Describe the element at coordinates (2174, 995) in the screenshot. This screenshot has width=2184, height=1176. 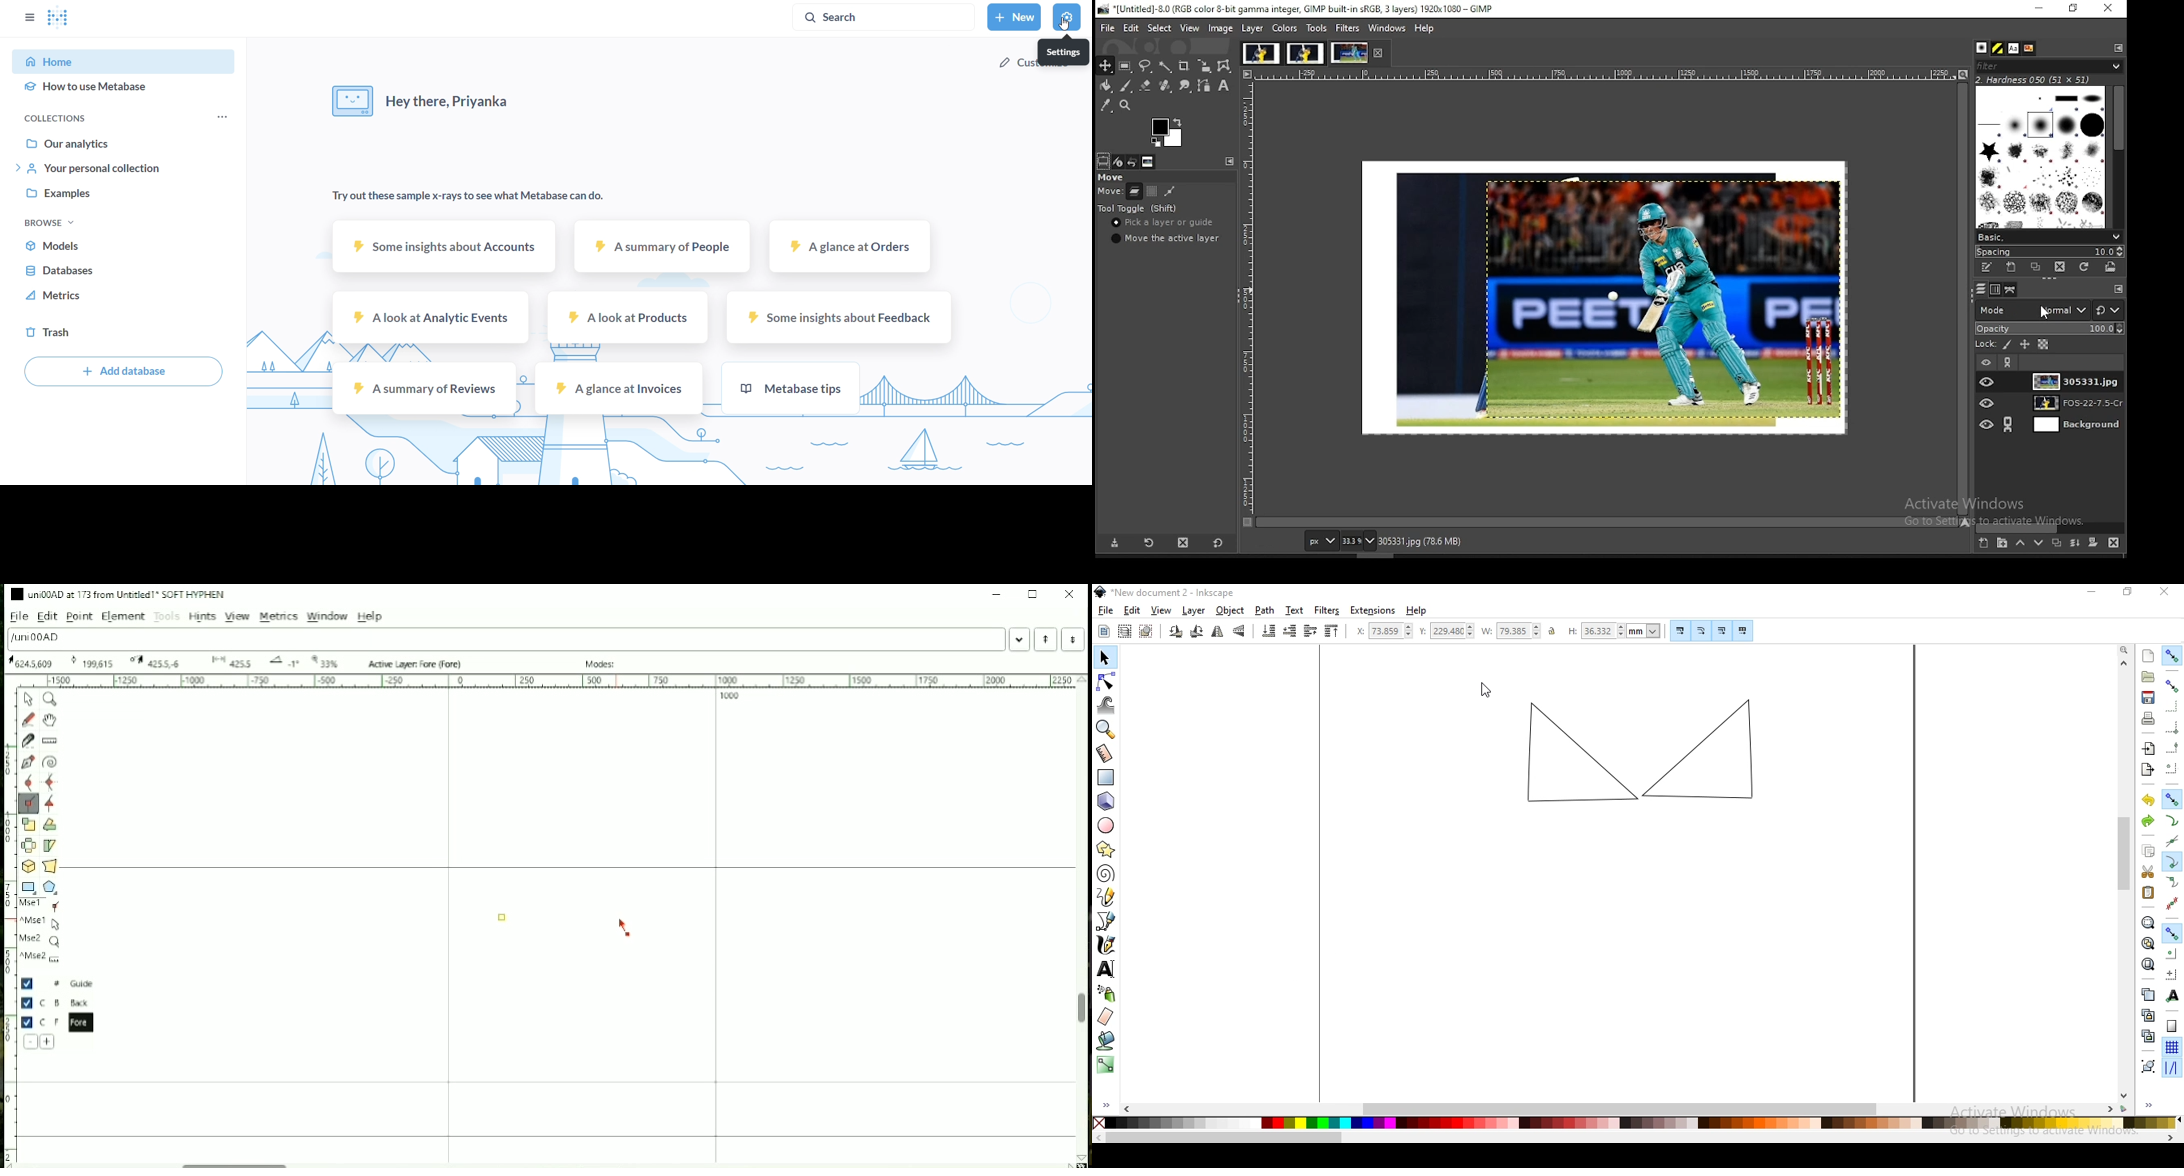
I see `snap text anchors and baselines` at that location.